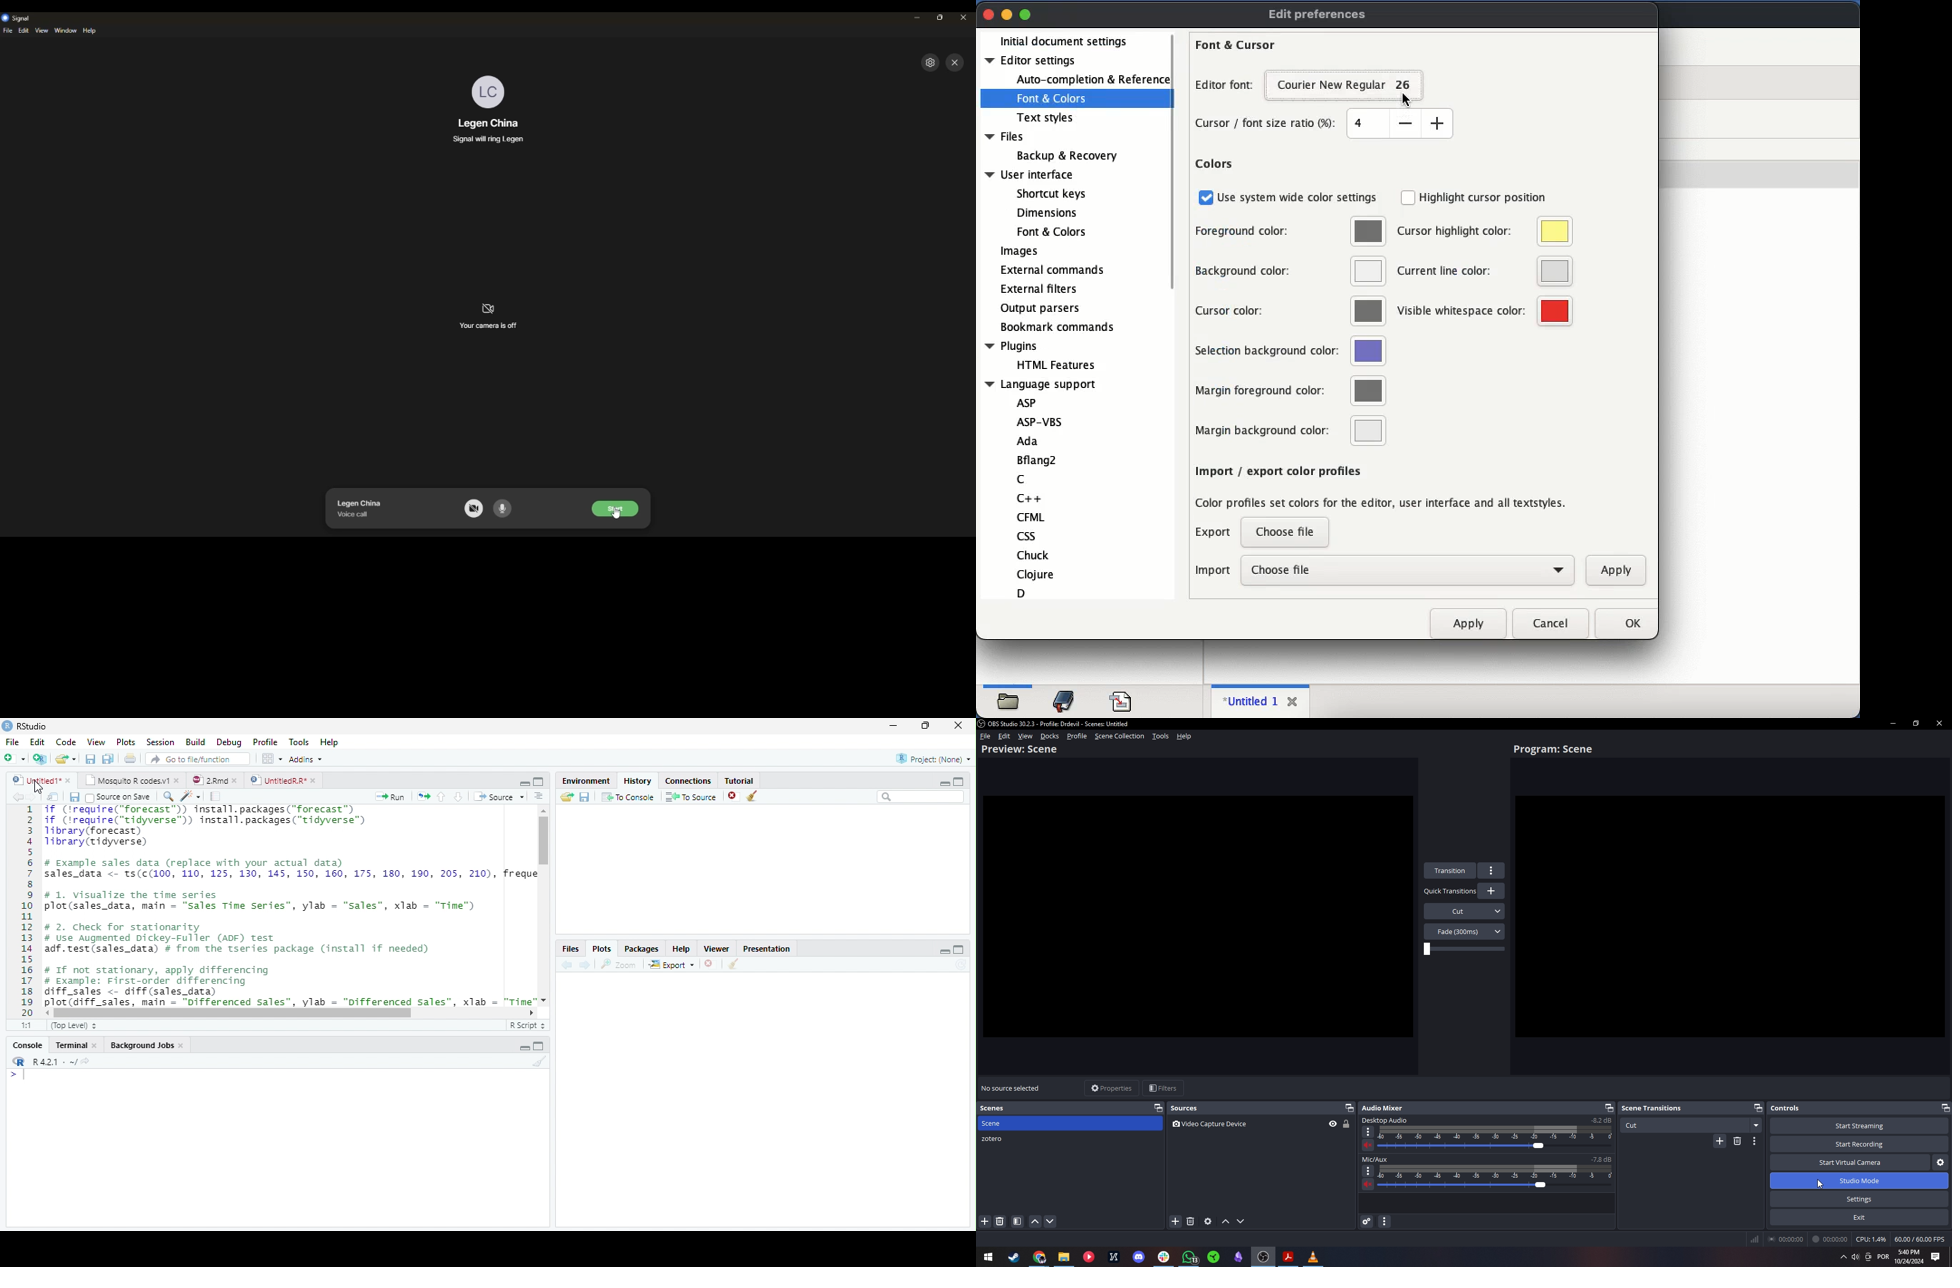 The width and height of the screenshot is (1960, 1288). I want to click on Top level, so click(73, 1025).